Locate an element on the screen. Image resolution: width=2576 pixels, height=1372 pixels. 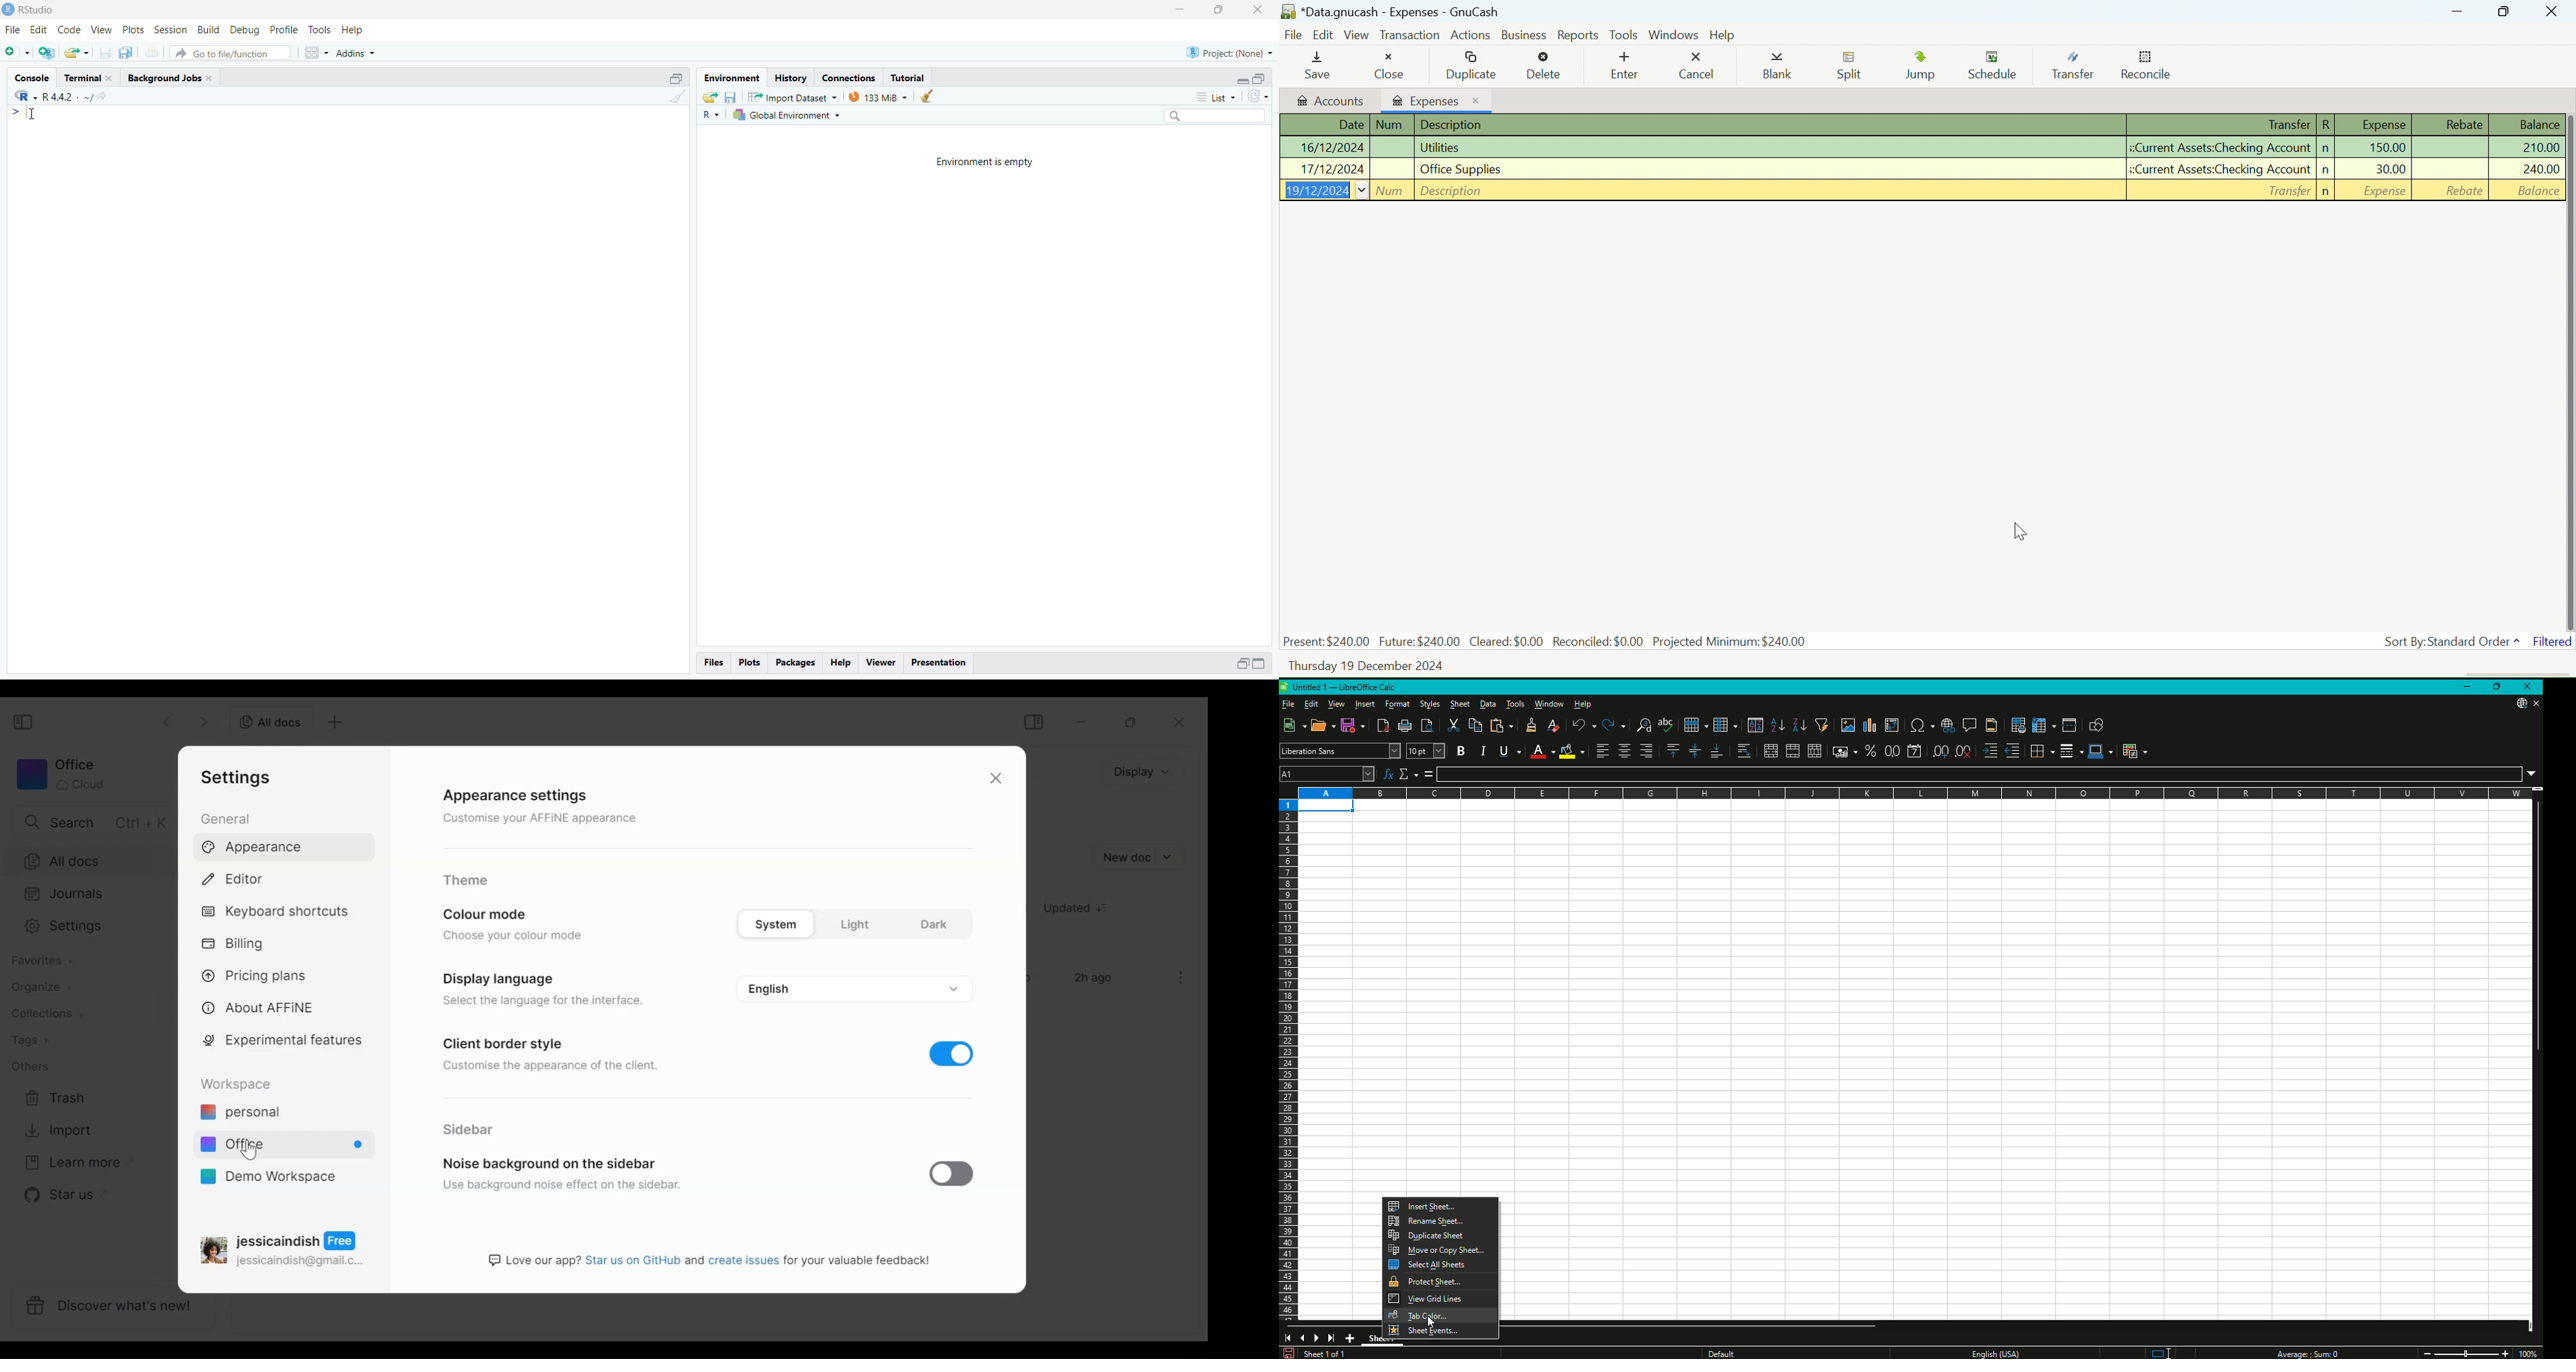
Account is located at coordinates (285, 1248).